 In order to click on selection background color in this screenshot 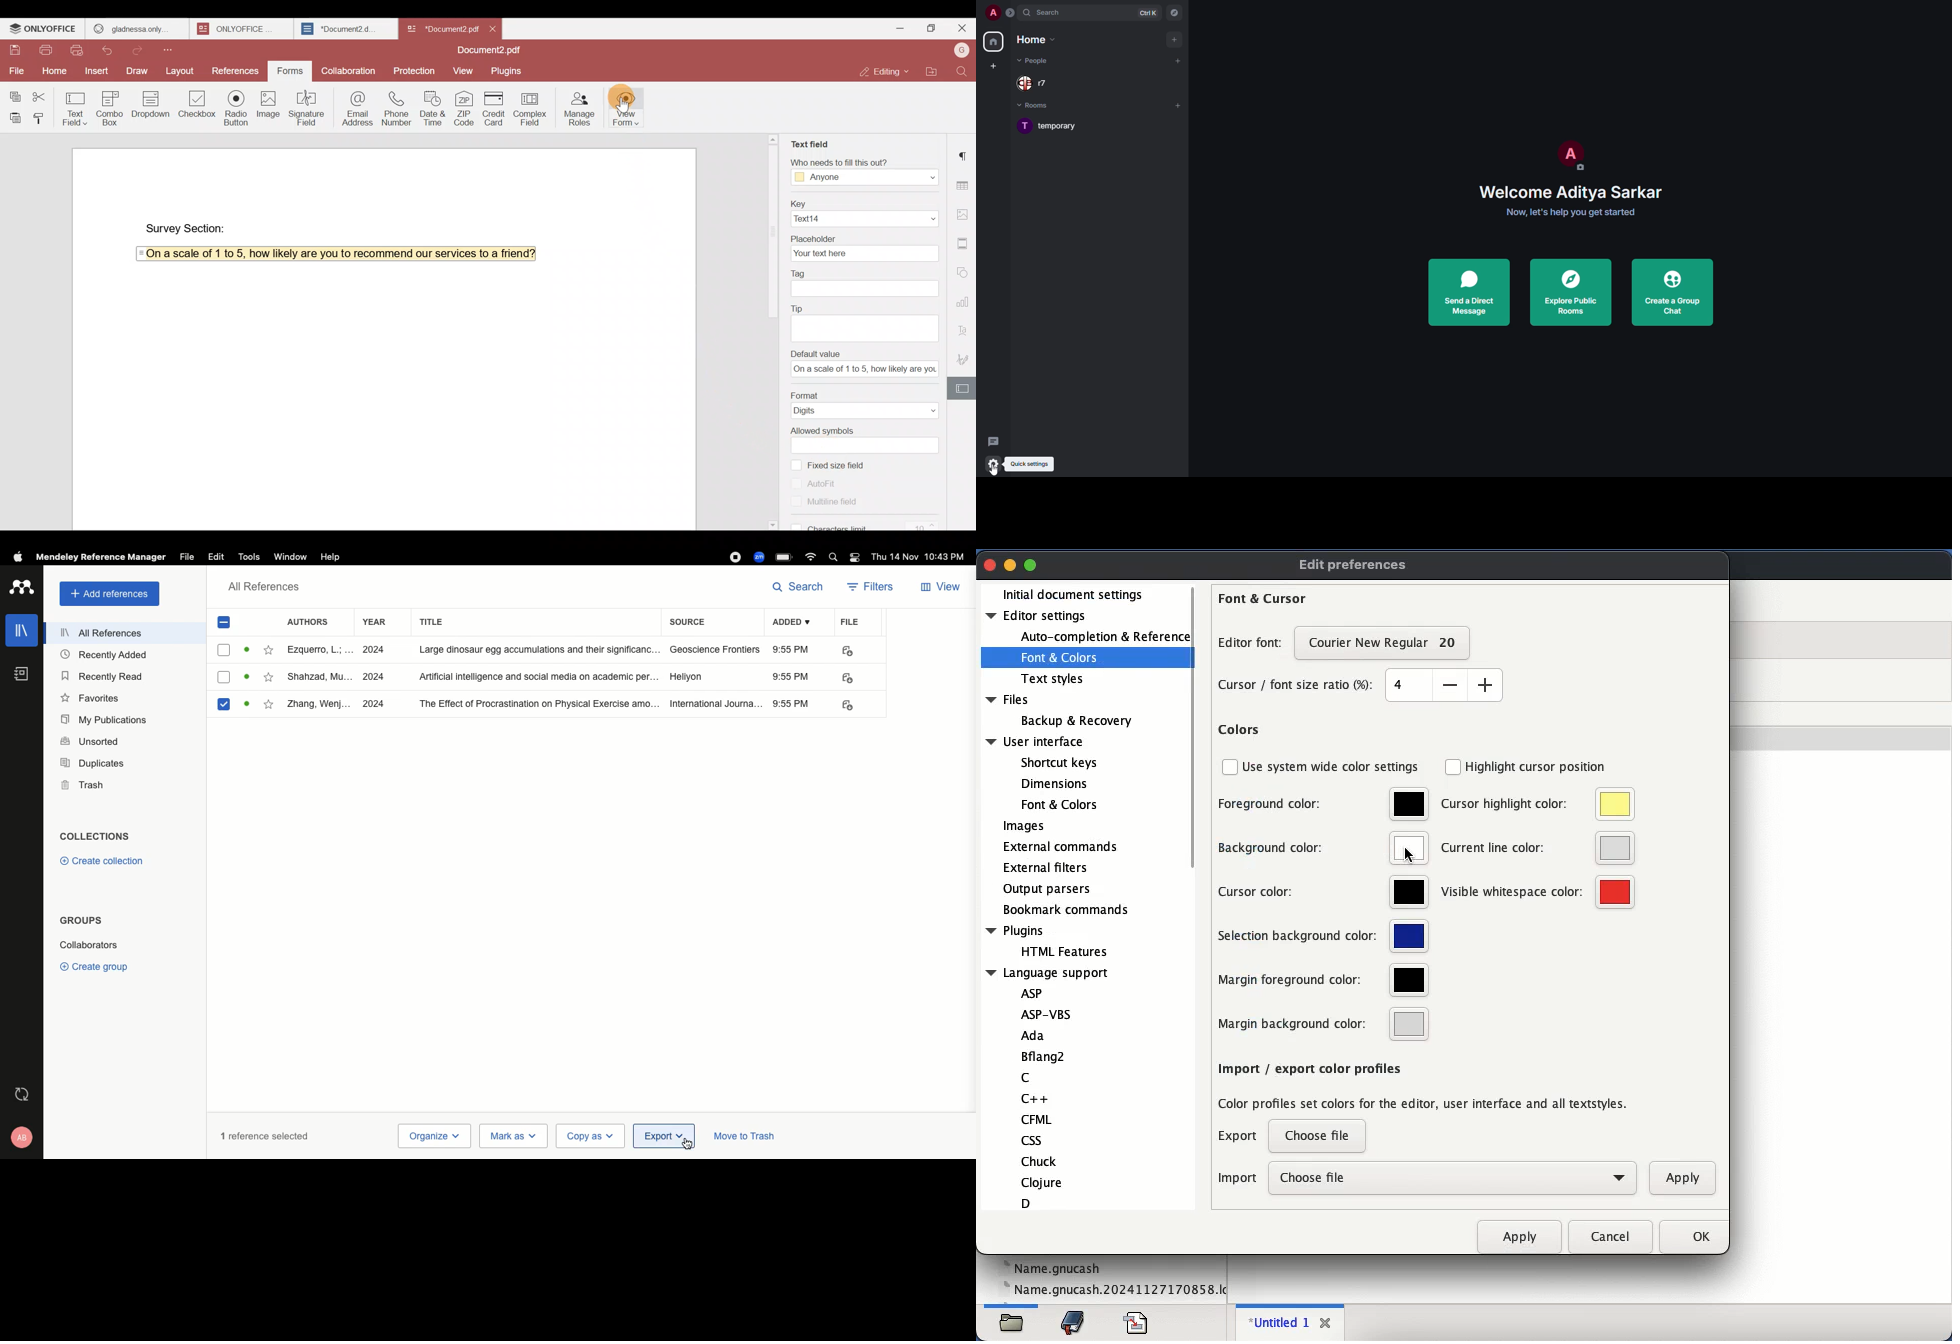, I will do `click(1325, 936)`.